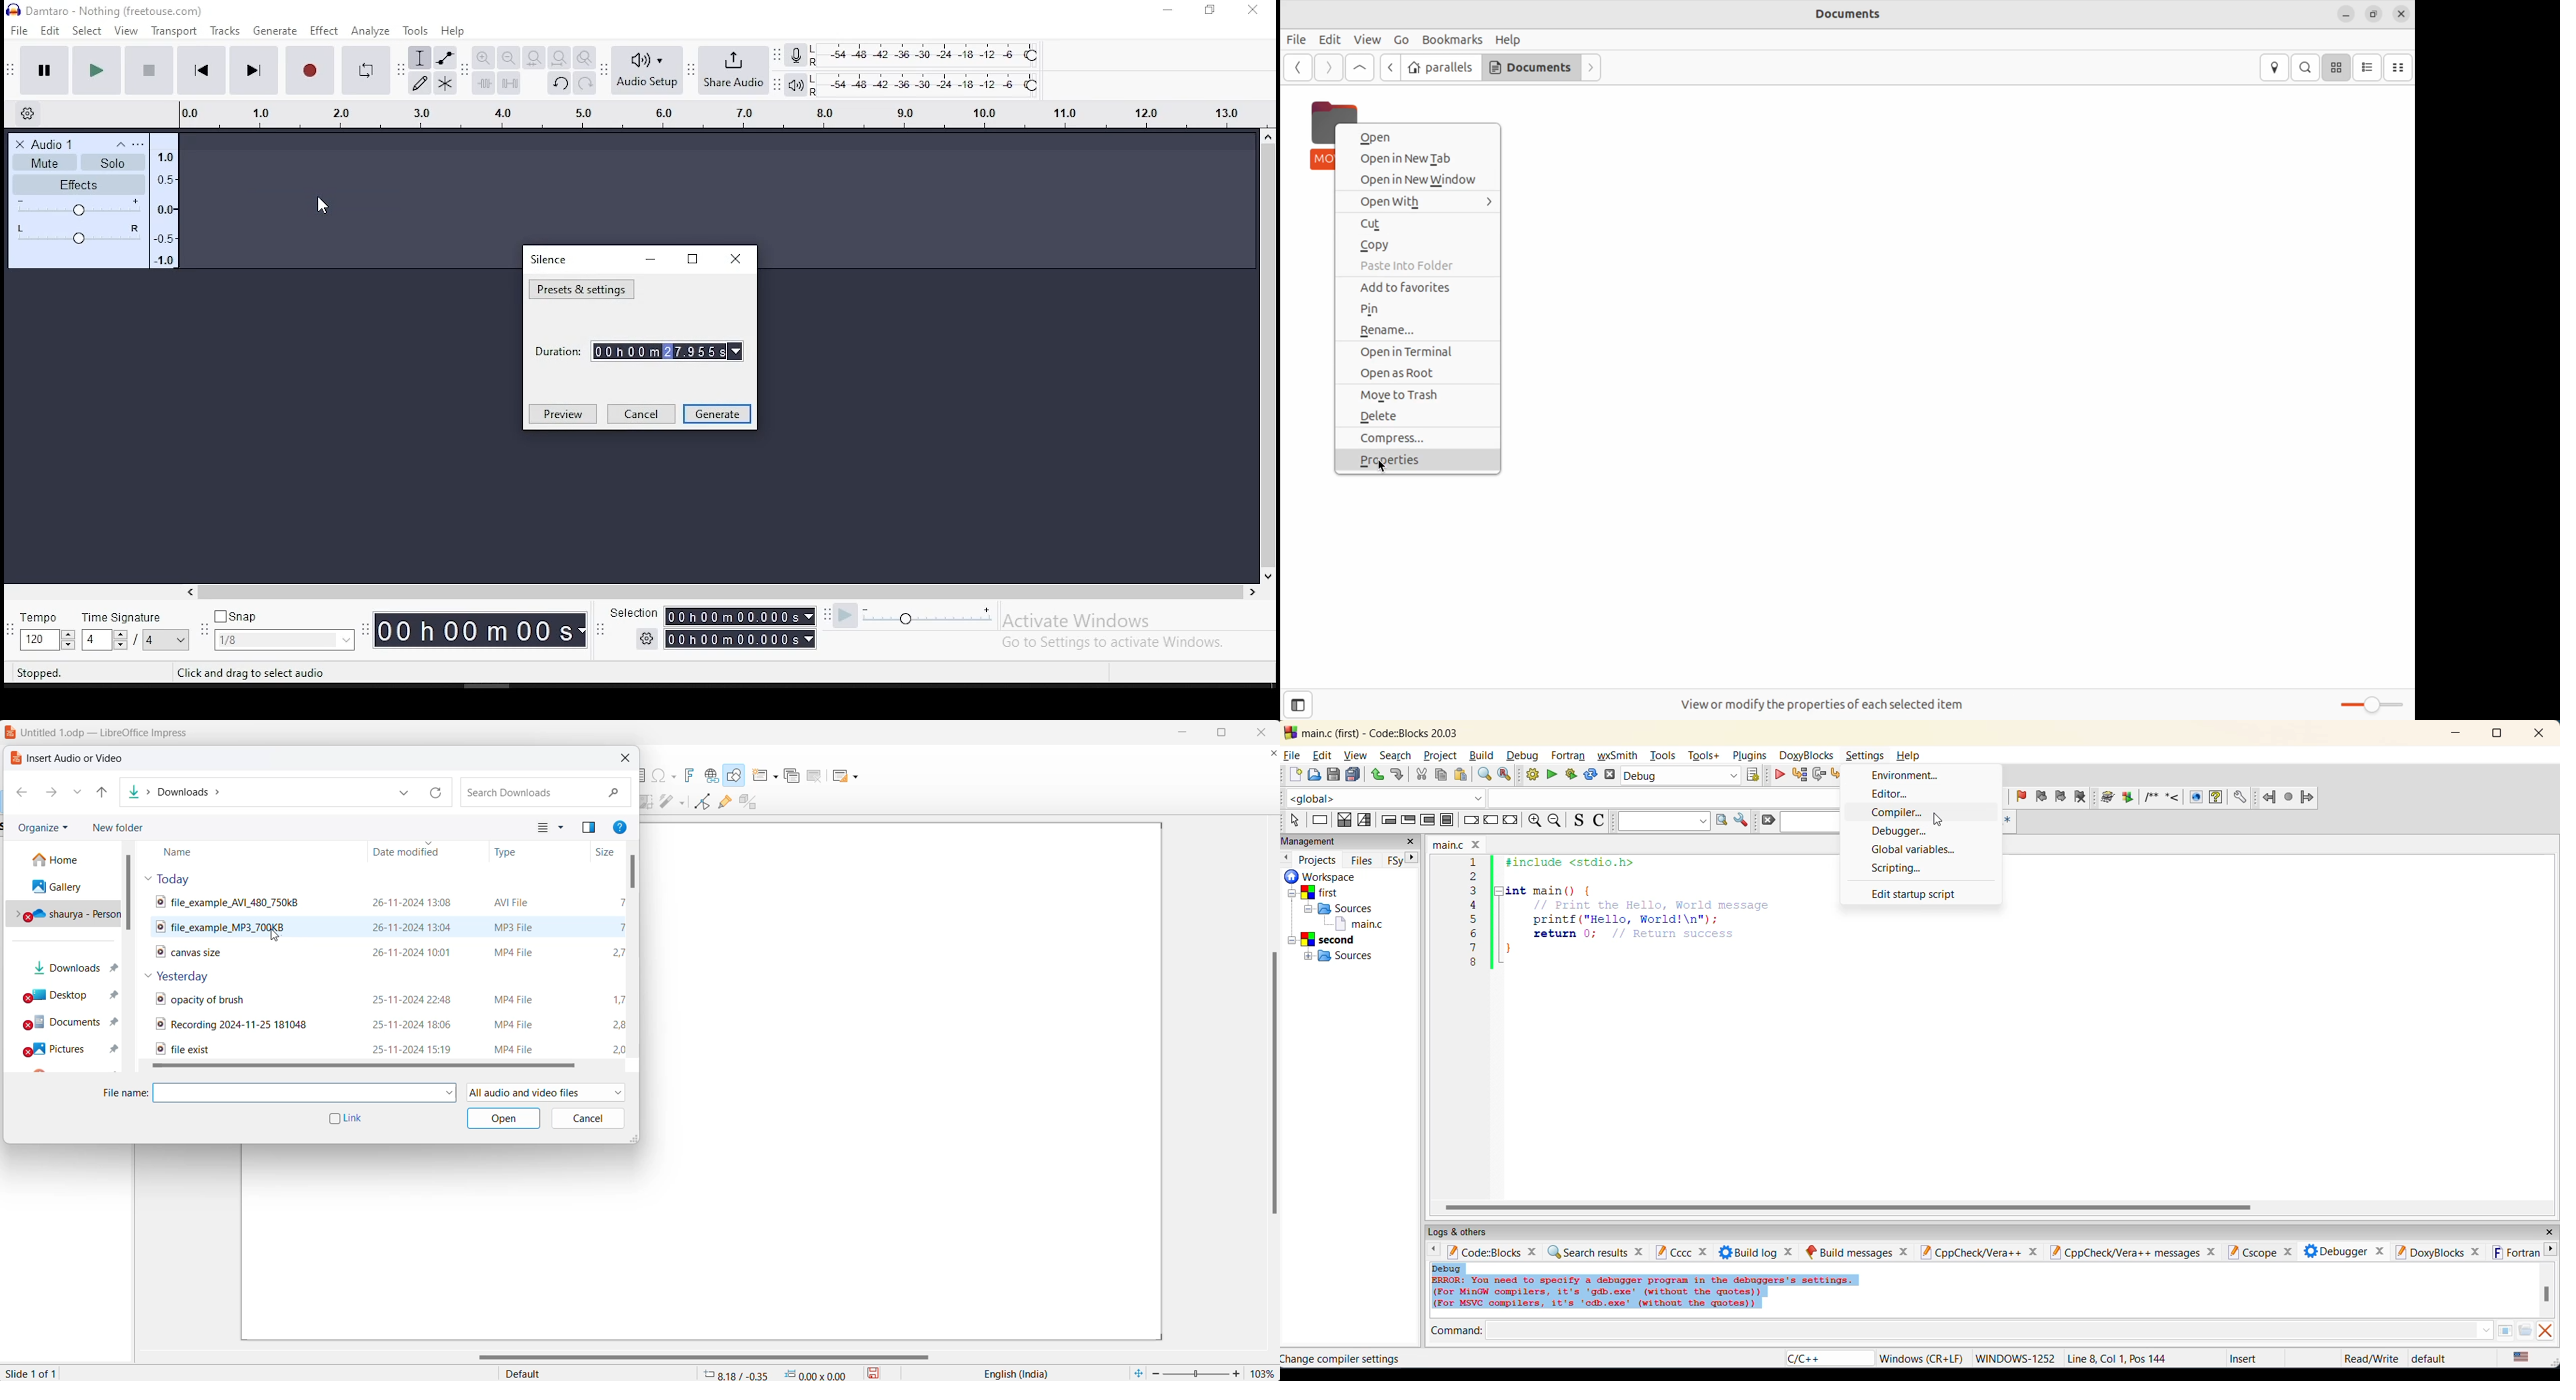 This screenshot has width=2576, height=1400. Describe the element at coordinates (70, 968) in the screenshot. I see `downloads` at that location.